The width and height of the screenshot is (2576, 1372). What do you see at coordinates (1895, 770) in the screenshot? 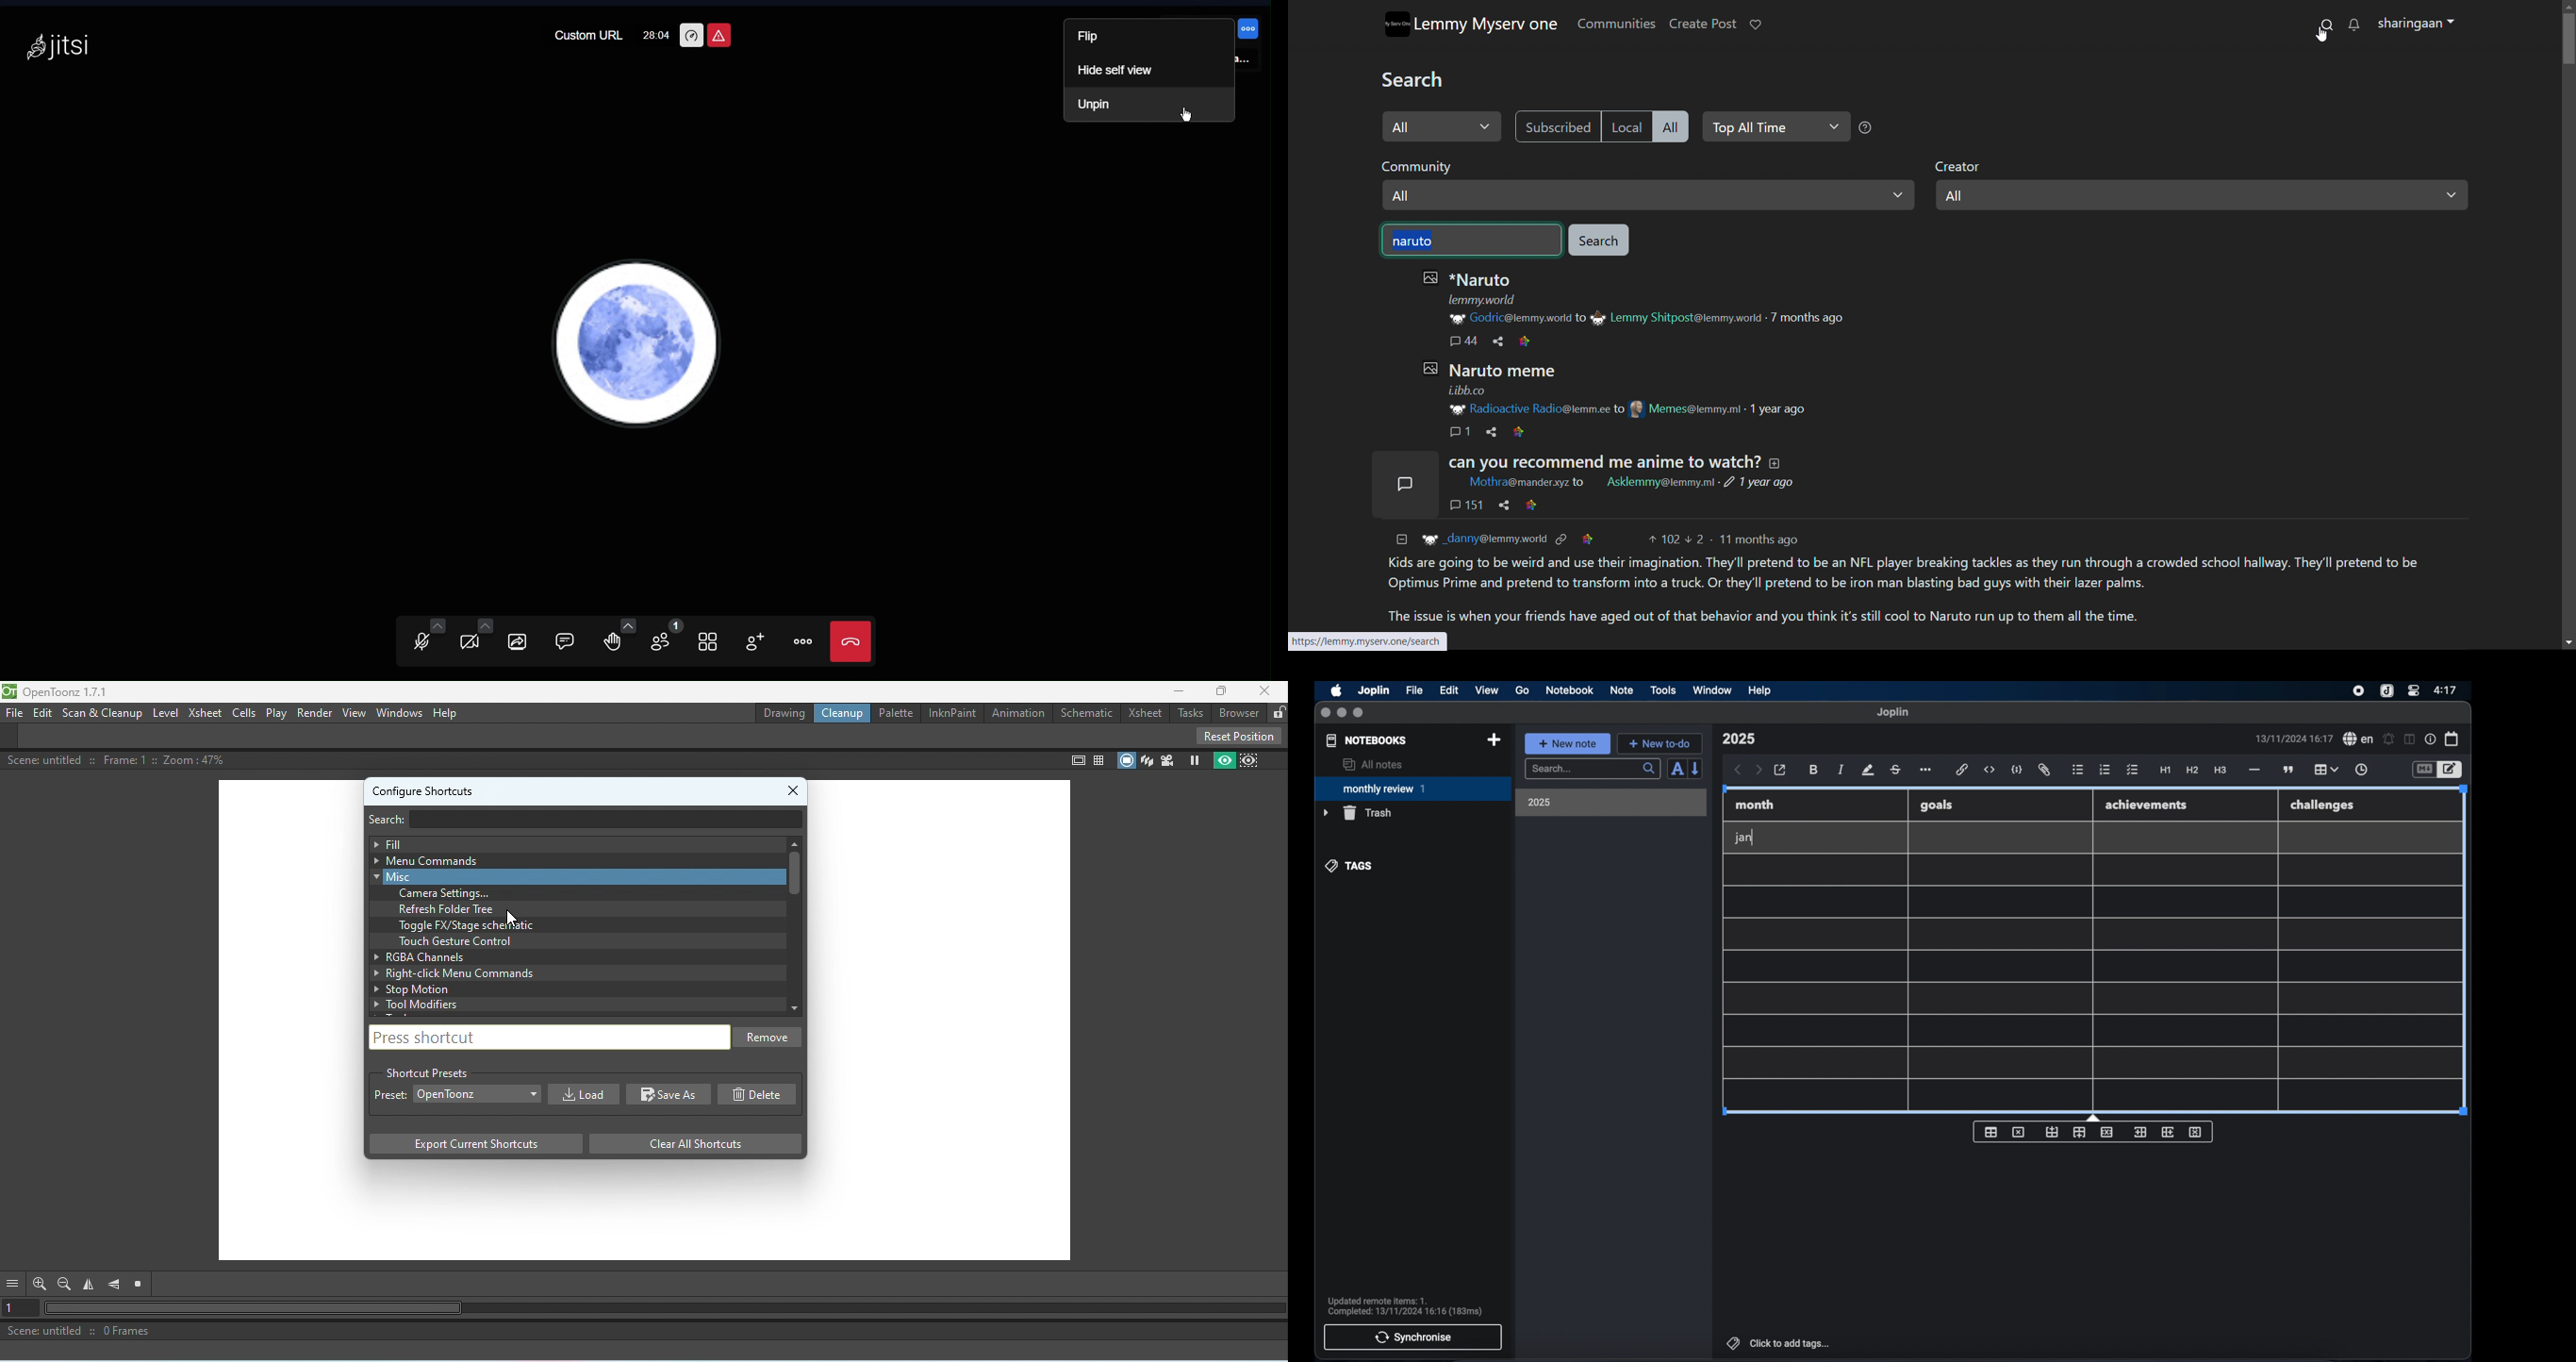
I see `strikethrough` at bounding box center [1895, 770].